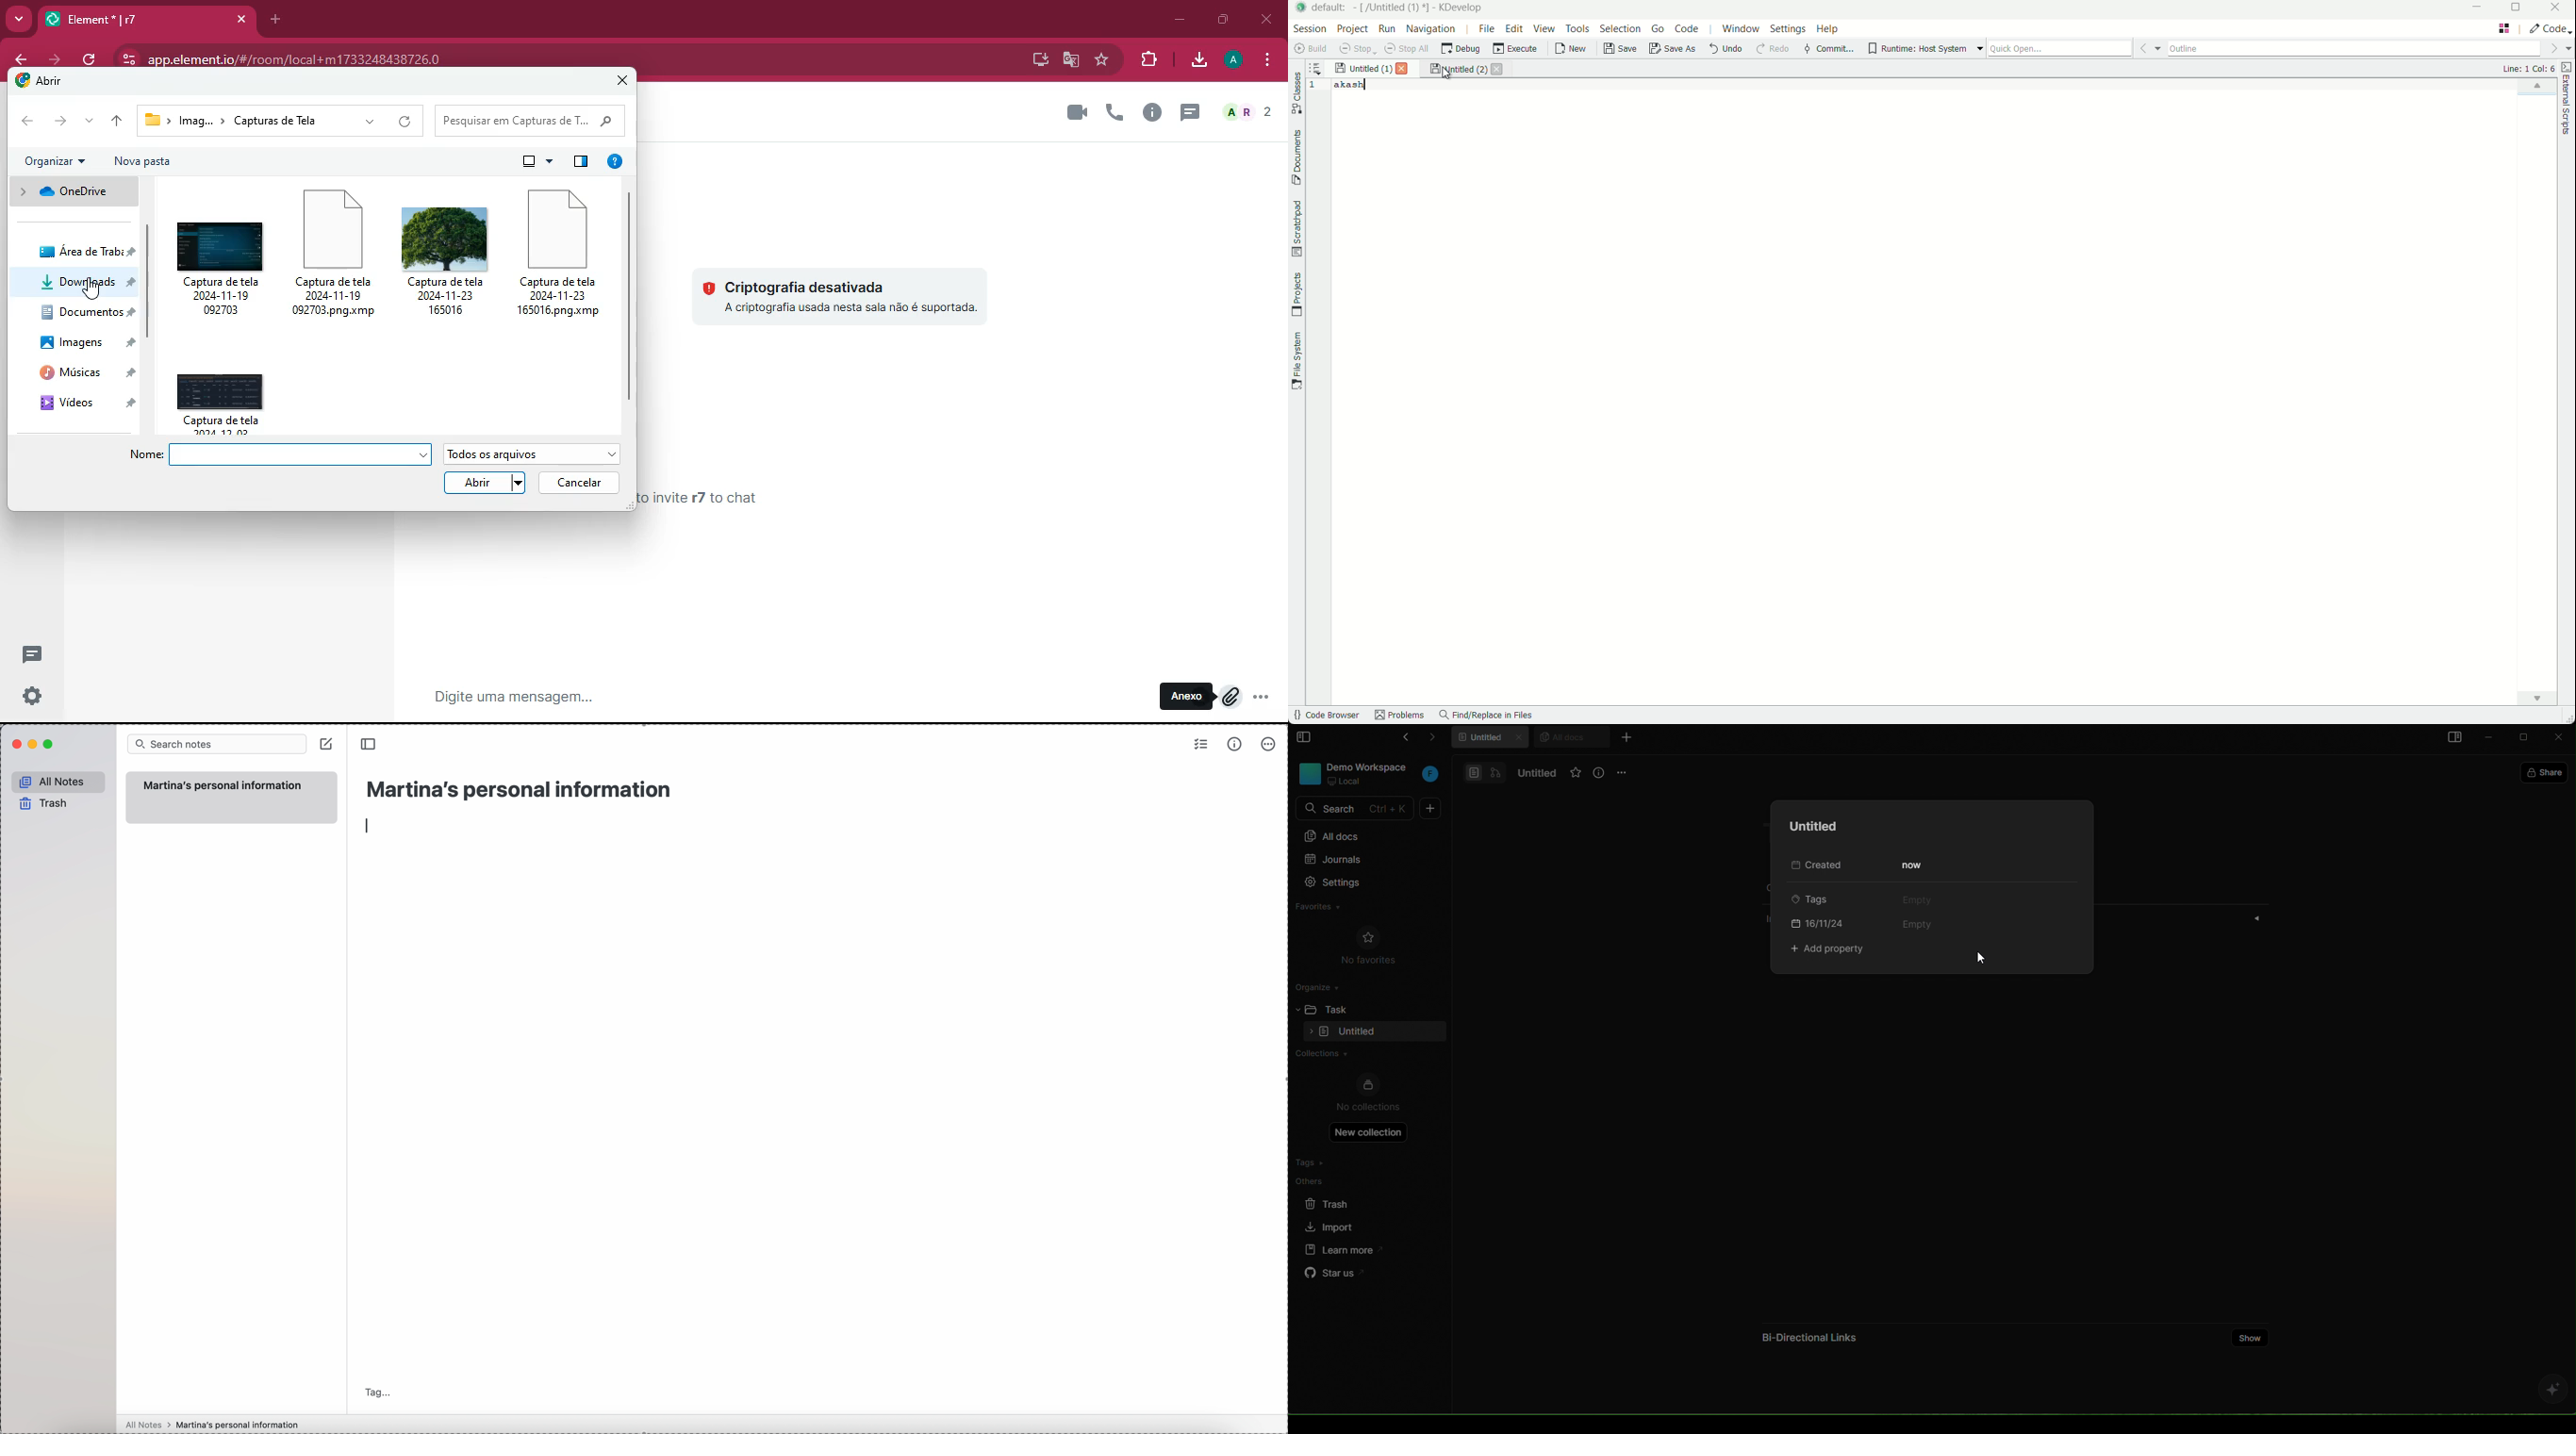 The width and height of the screenshot is (2576, 1456). What do you see at coordinates (274, 20) in the screenshot?
I see `add tab` at bounding box center [274, 20].